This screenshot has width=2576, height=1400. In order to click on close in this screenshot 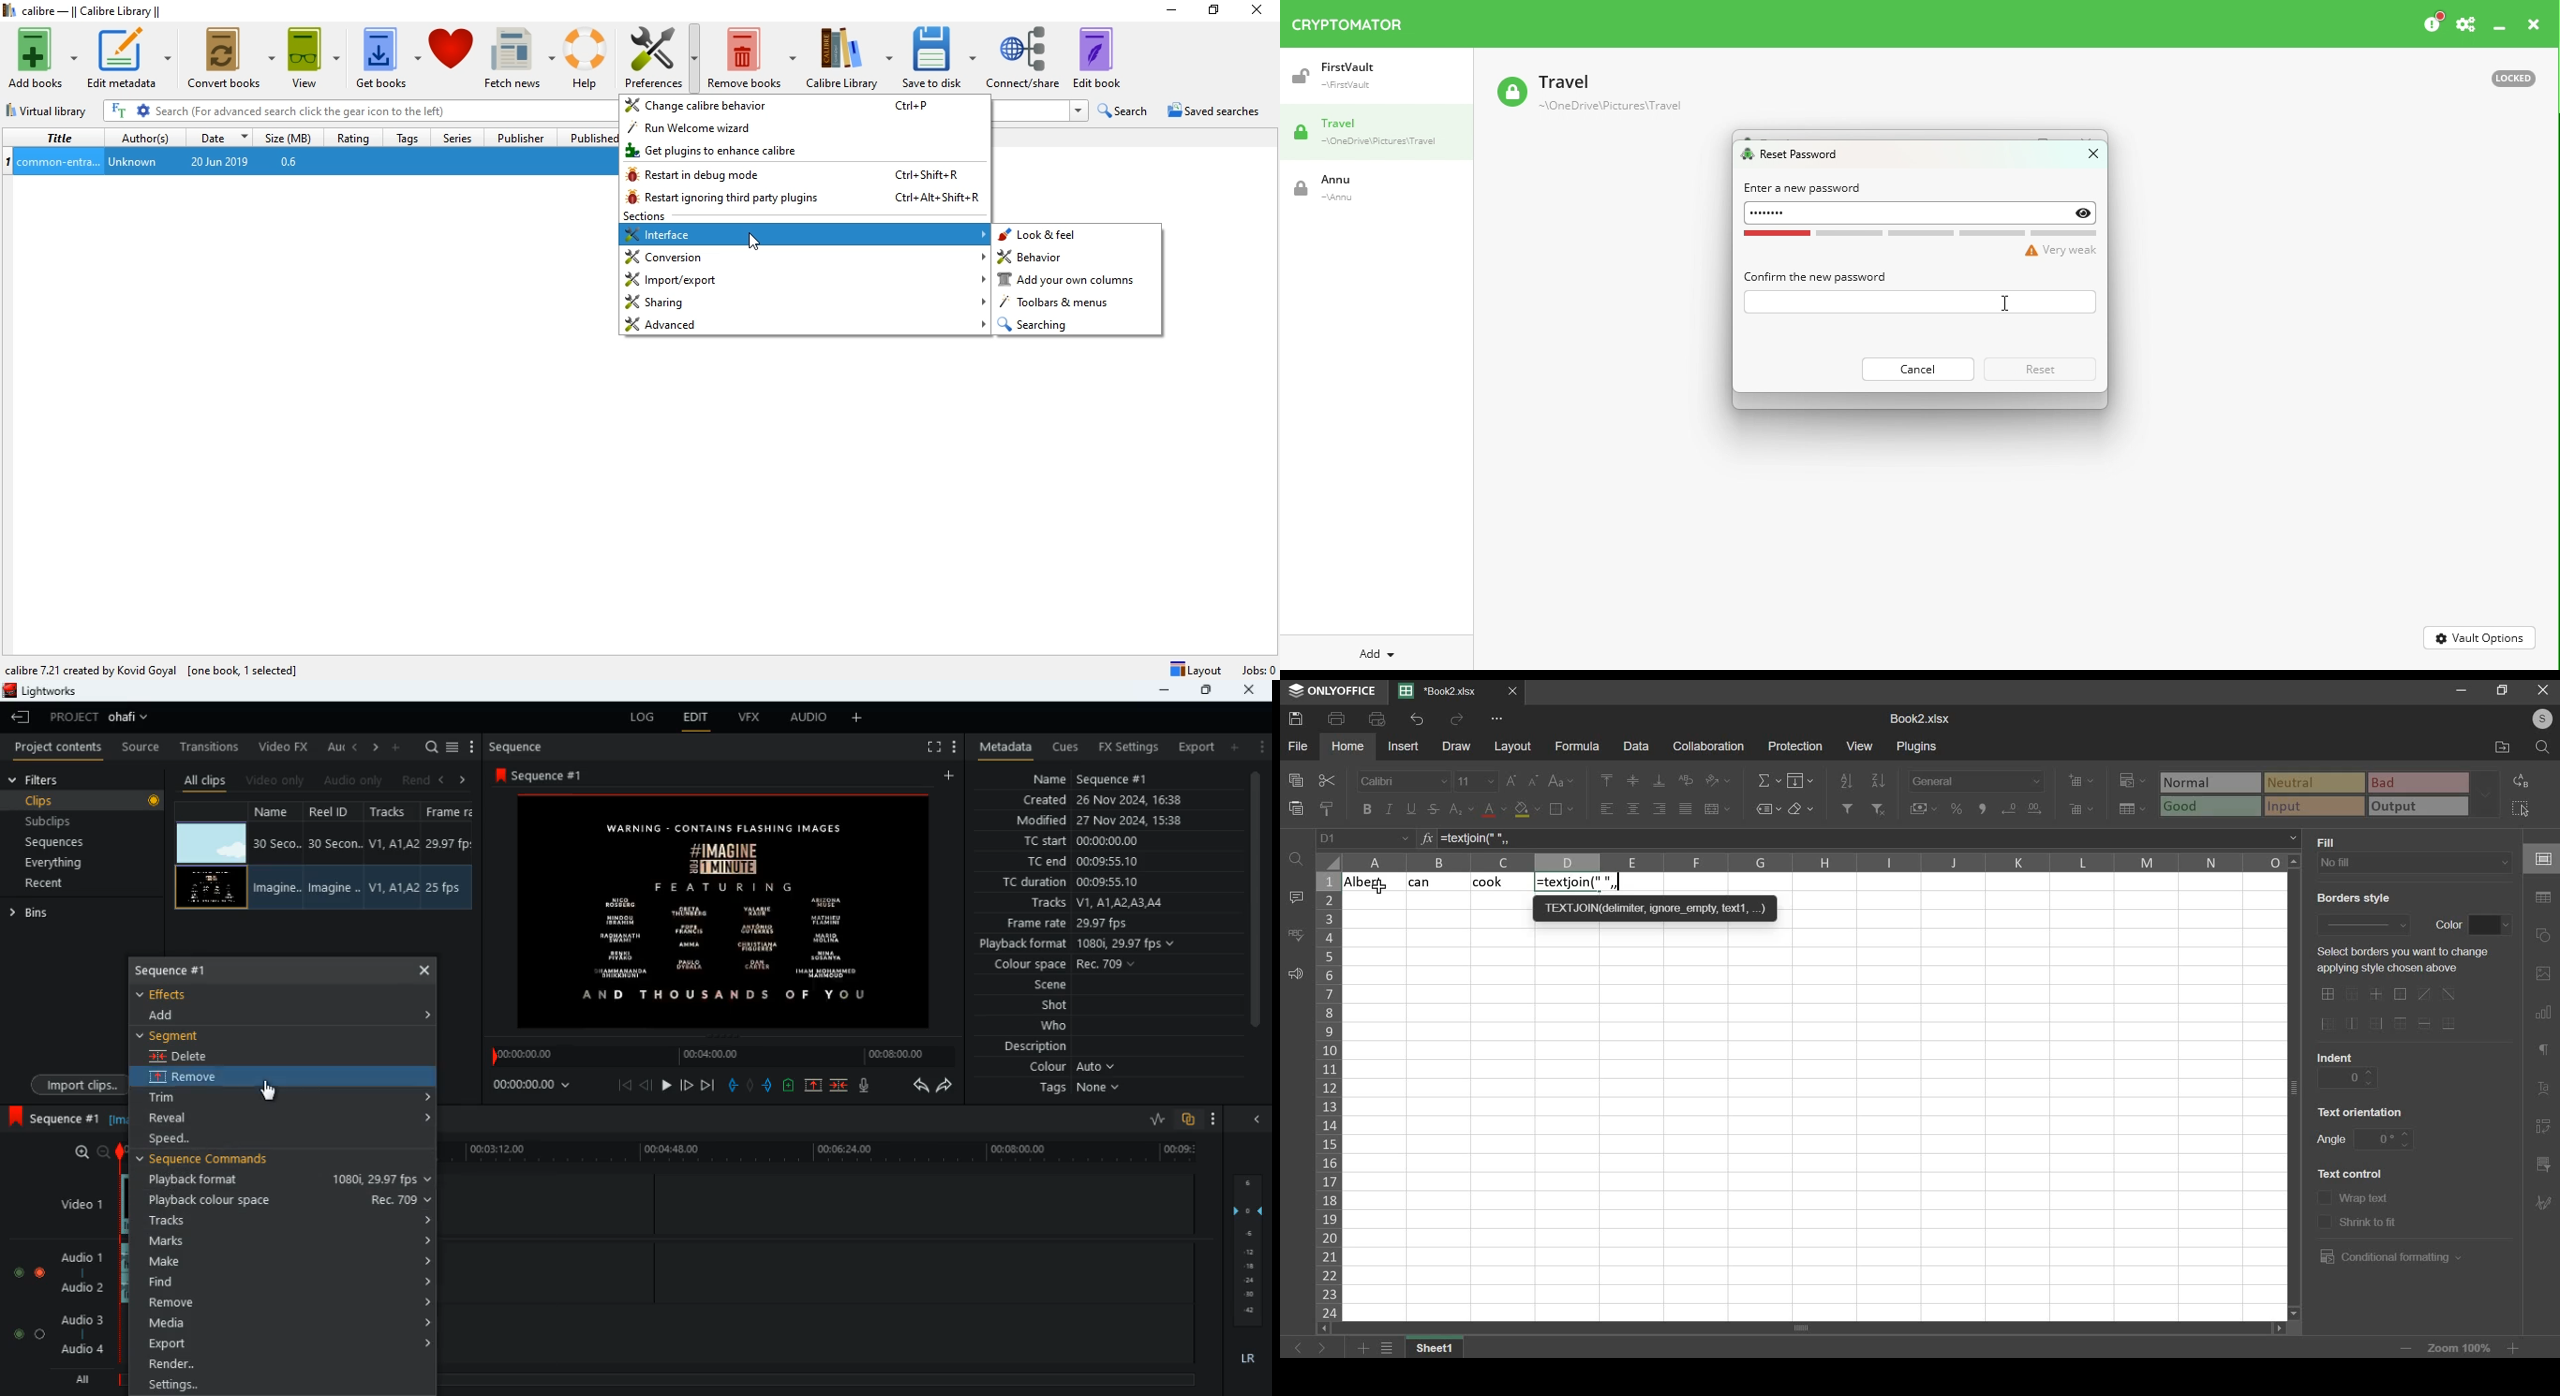, I will do `click(1255, 1119)`.